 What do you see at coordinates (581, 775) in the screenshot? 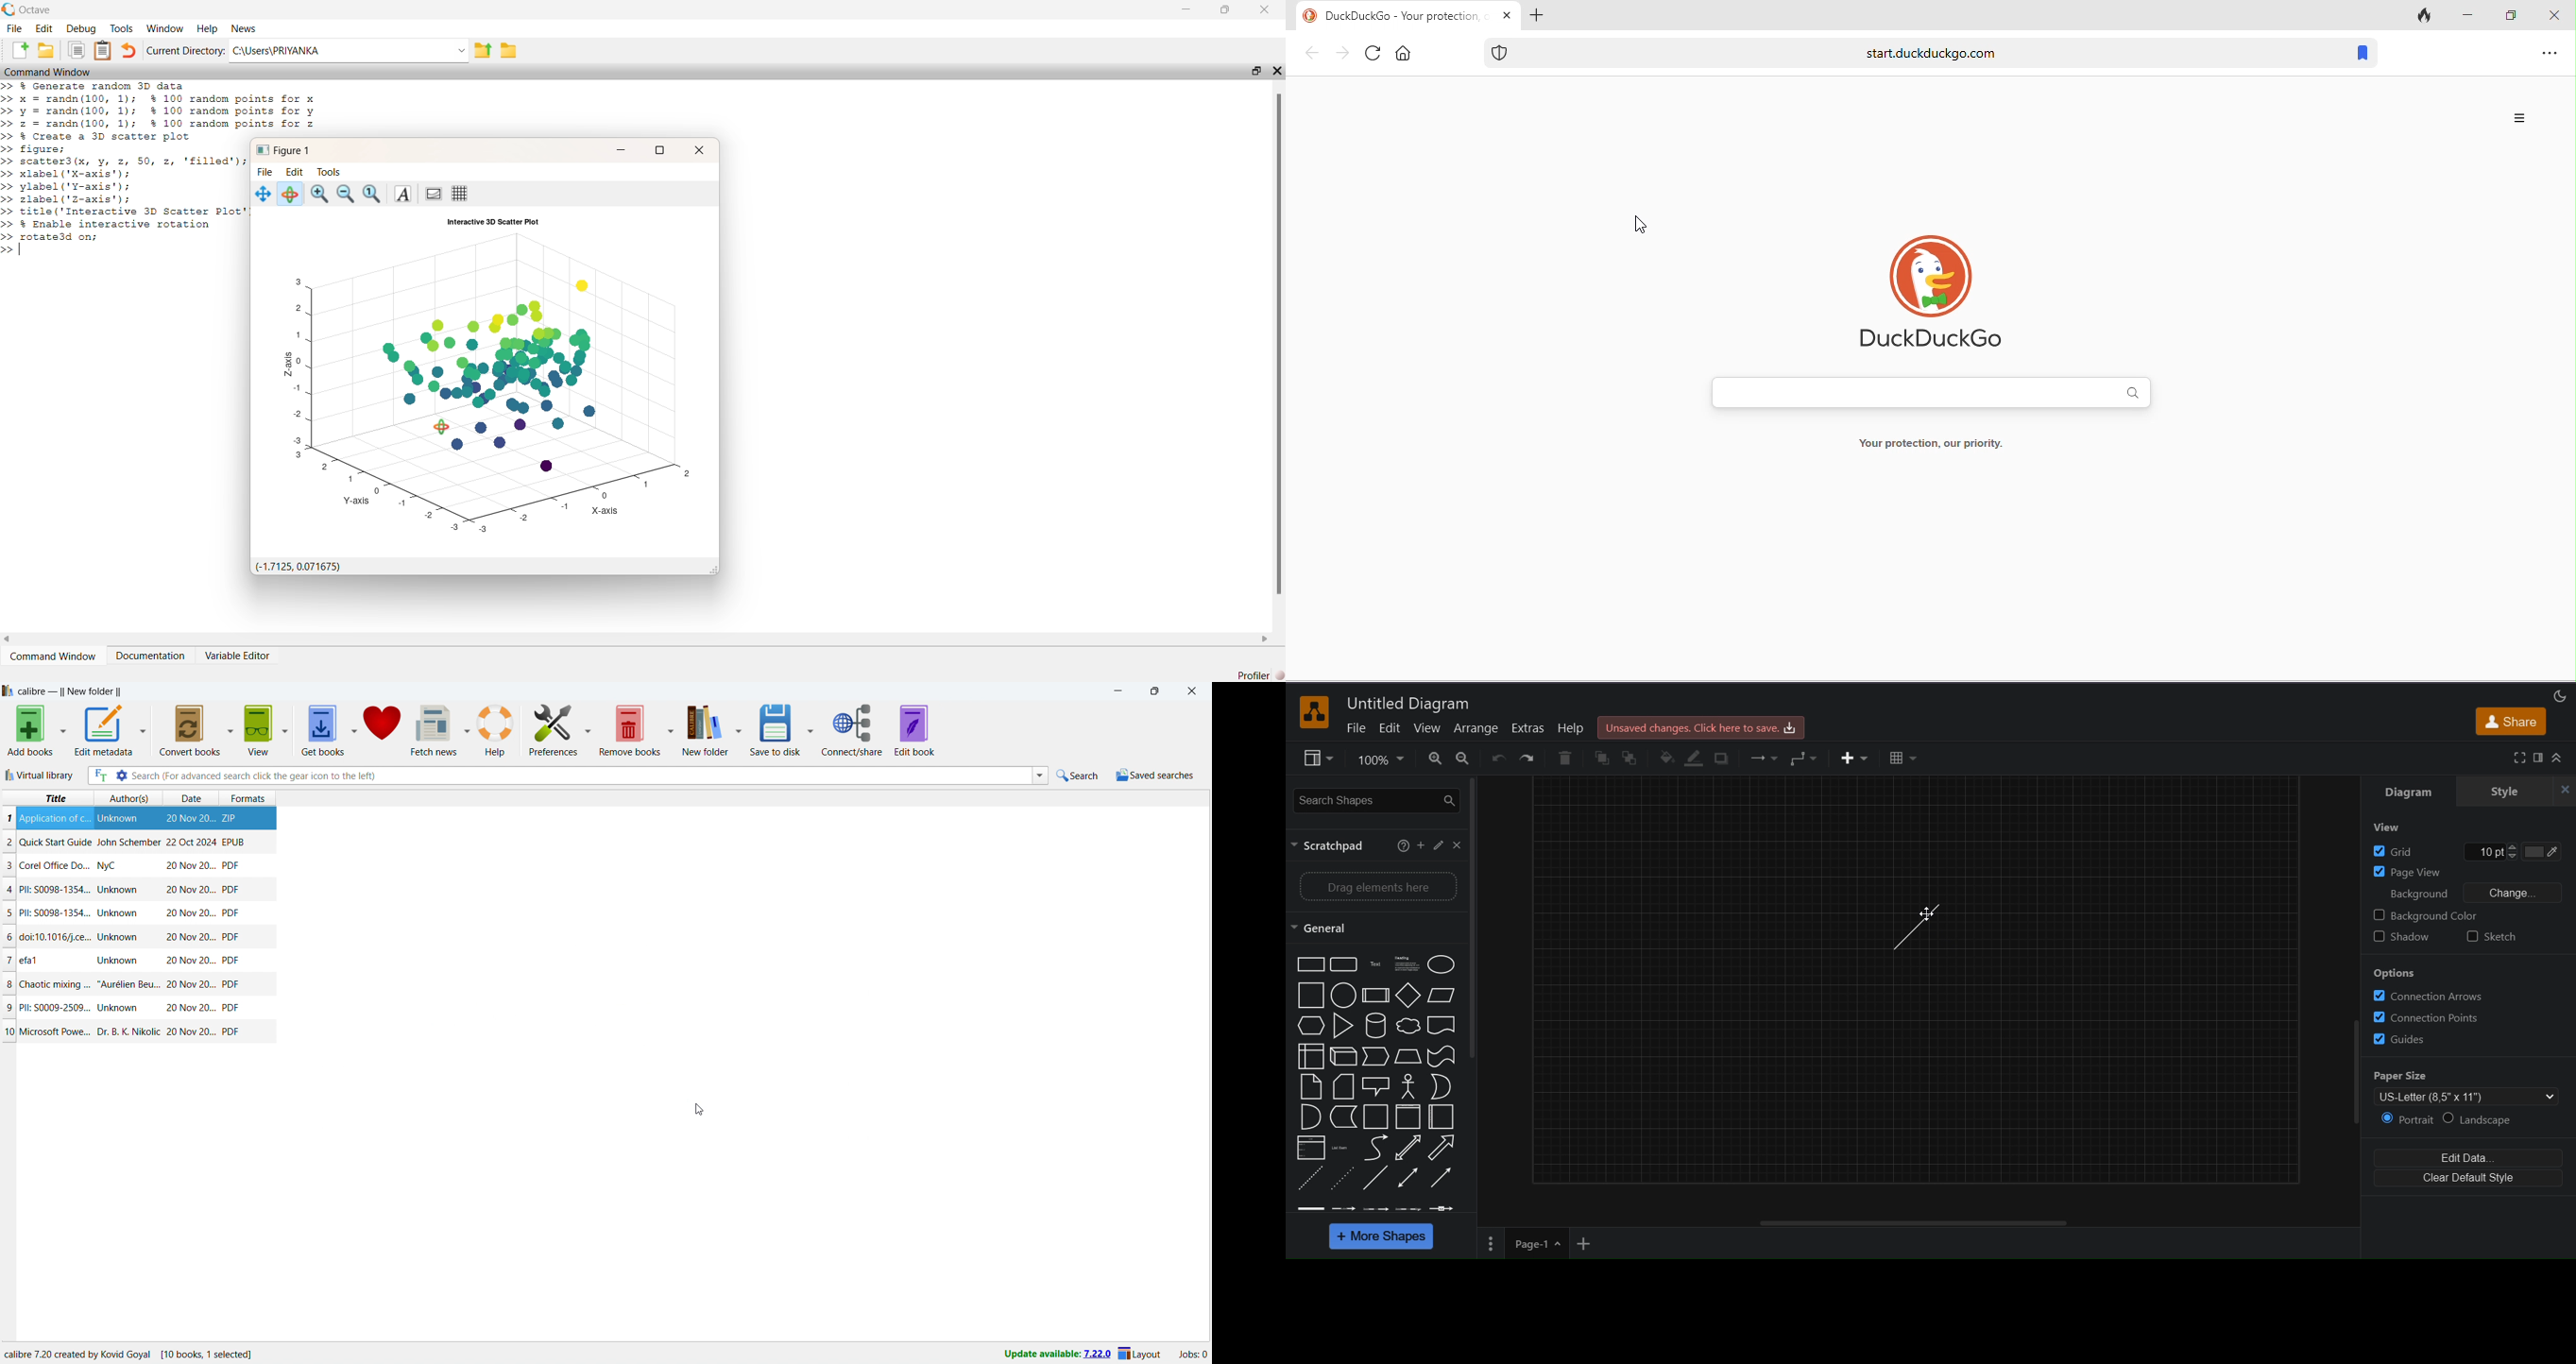
I see `enter search string` at bounding box center [581, 775].